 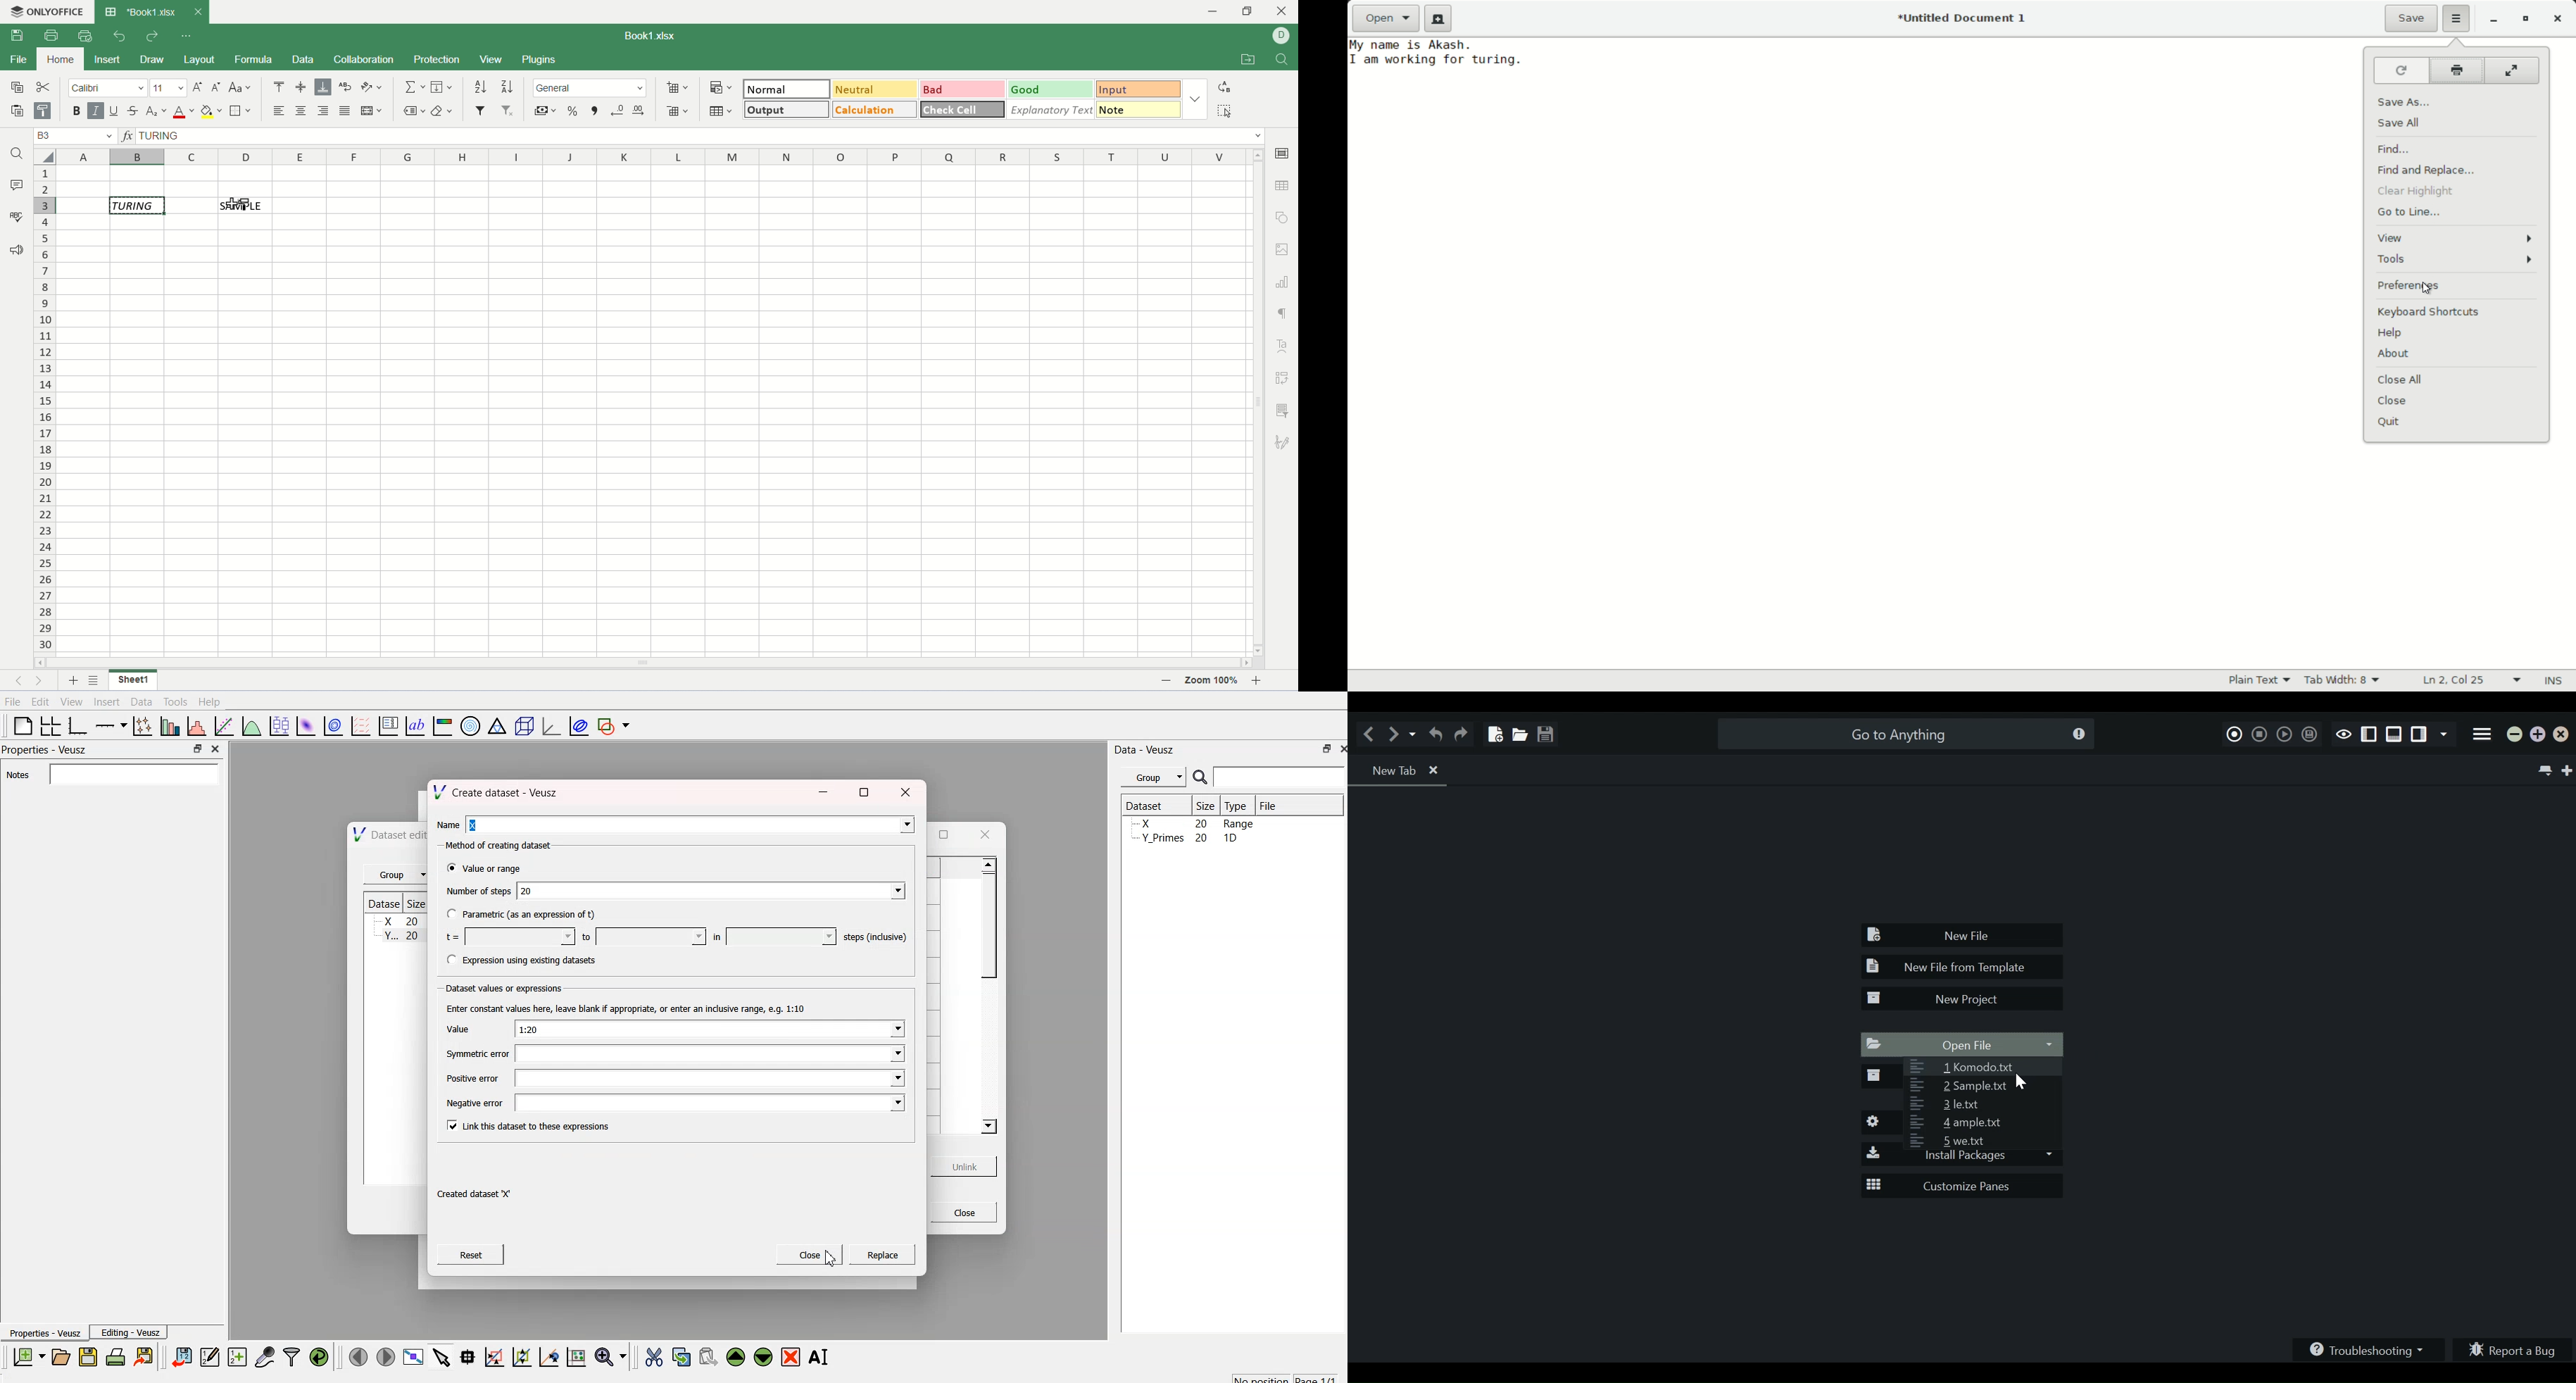 I want to click on print, so click(x=54, y=35).